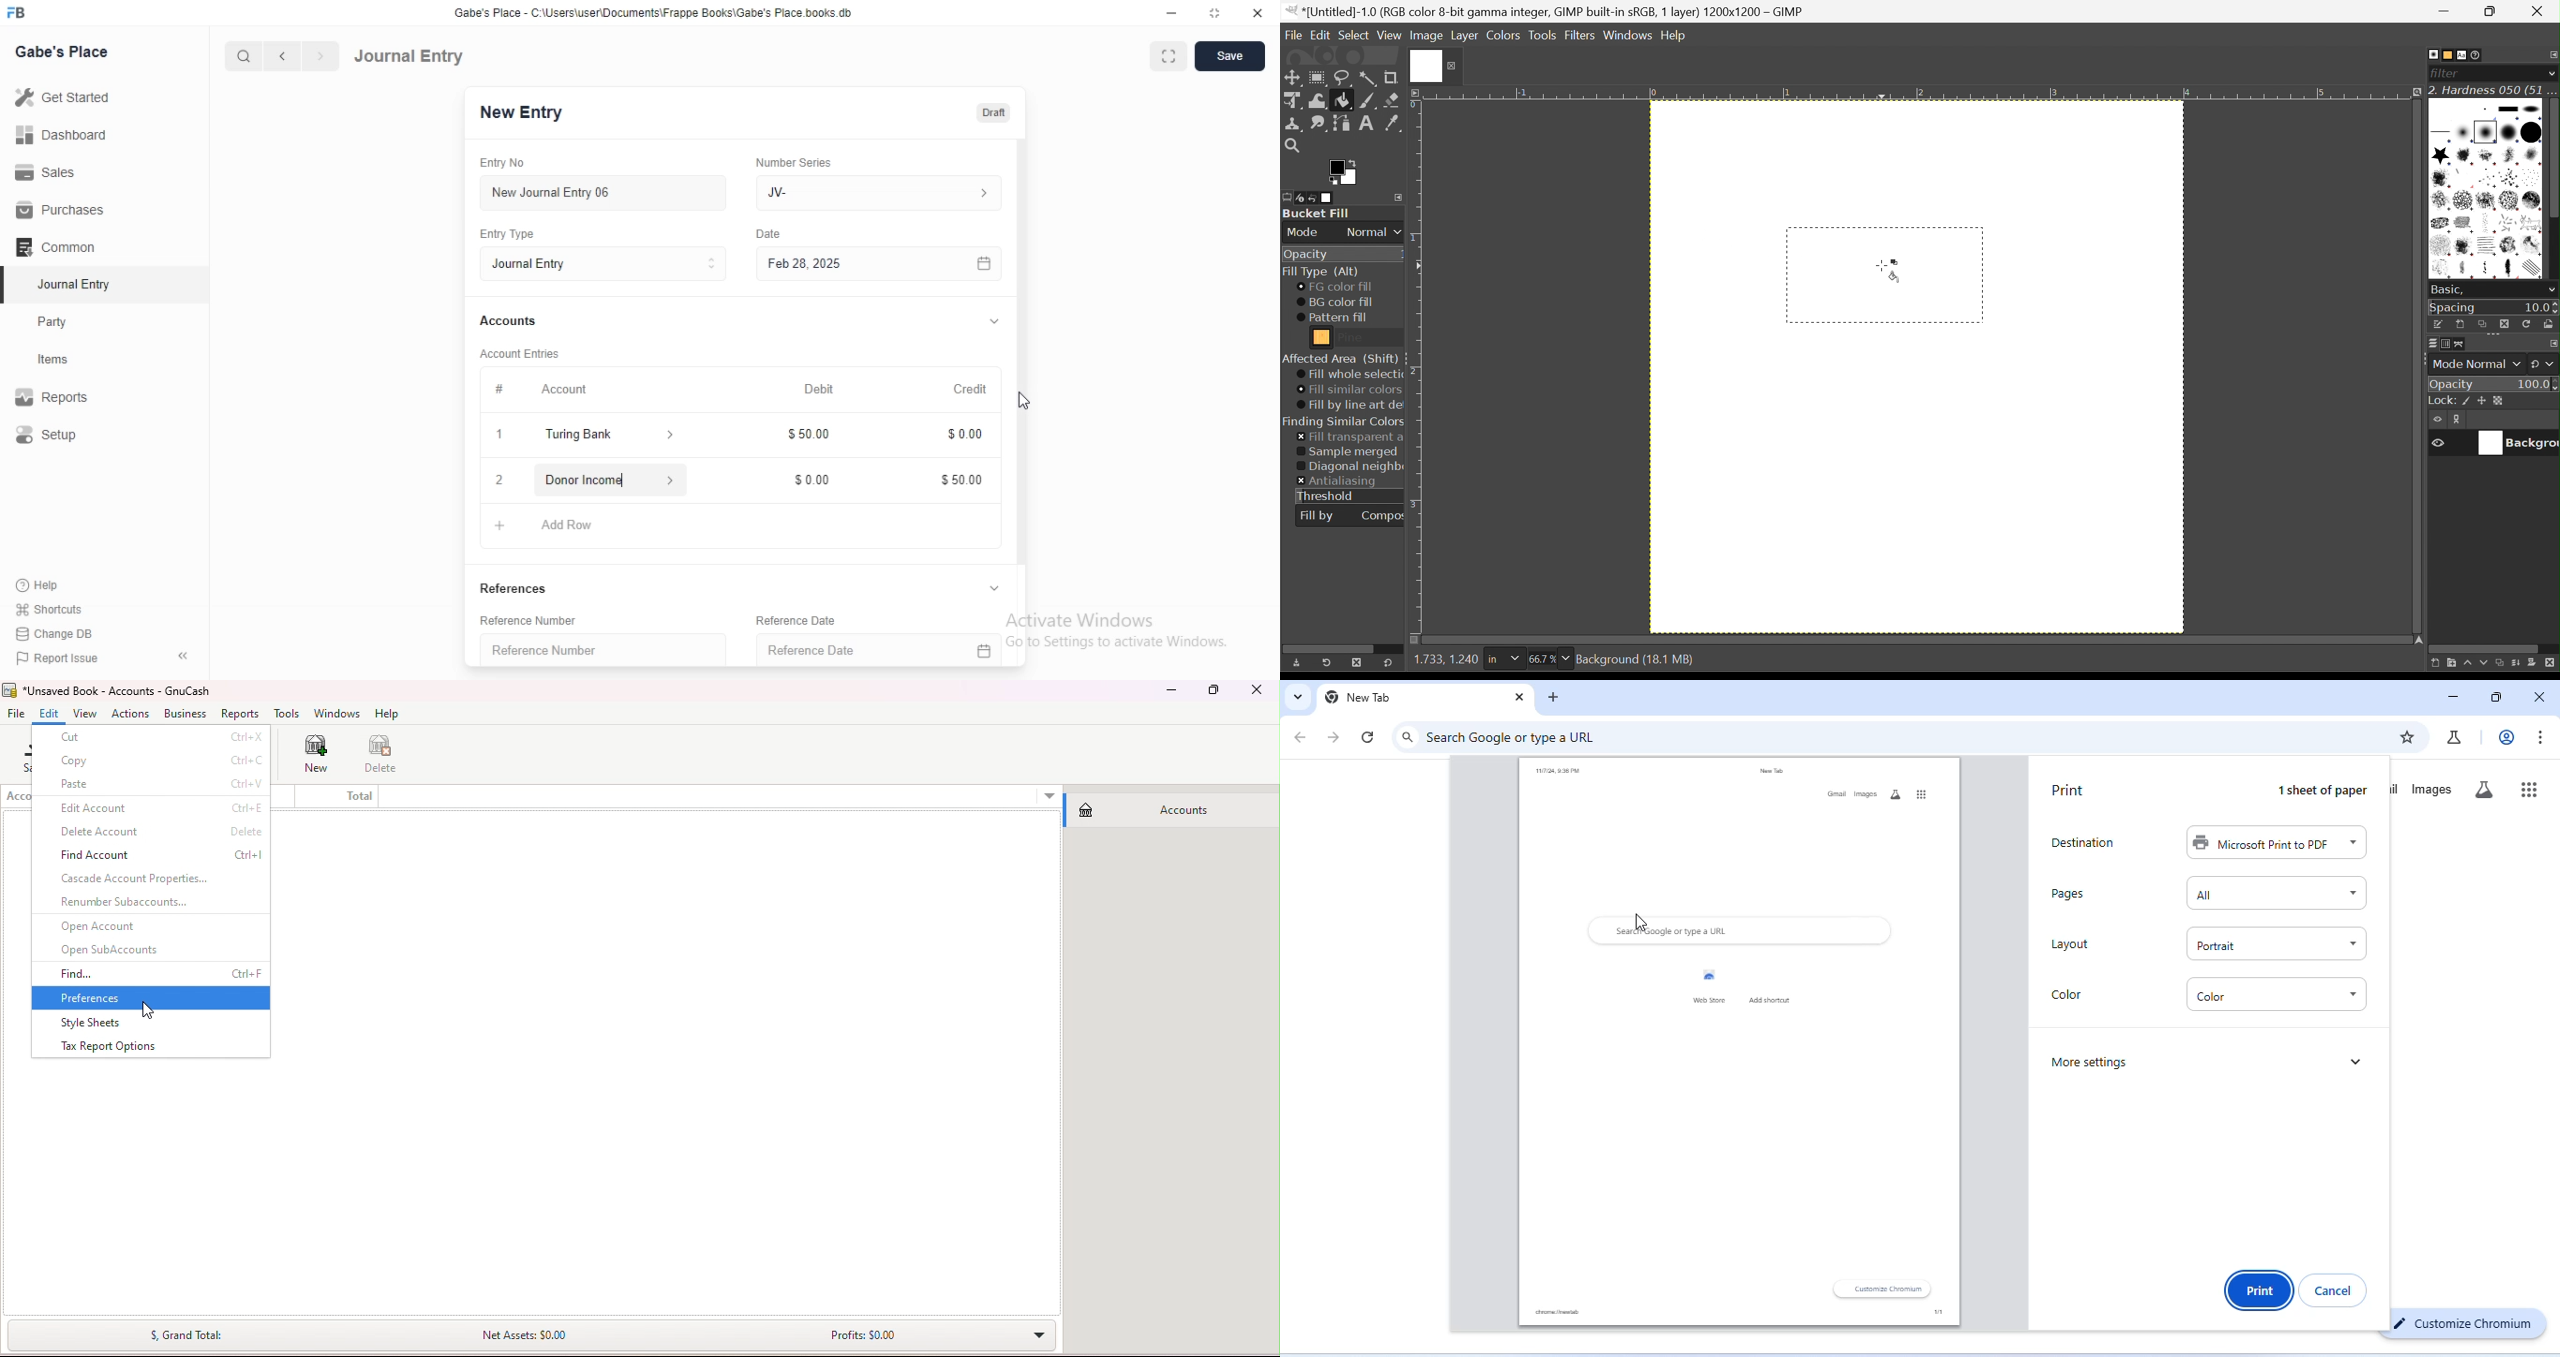  I want to click on Fill similar colors, so click(1348, 390).